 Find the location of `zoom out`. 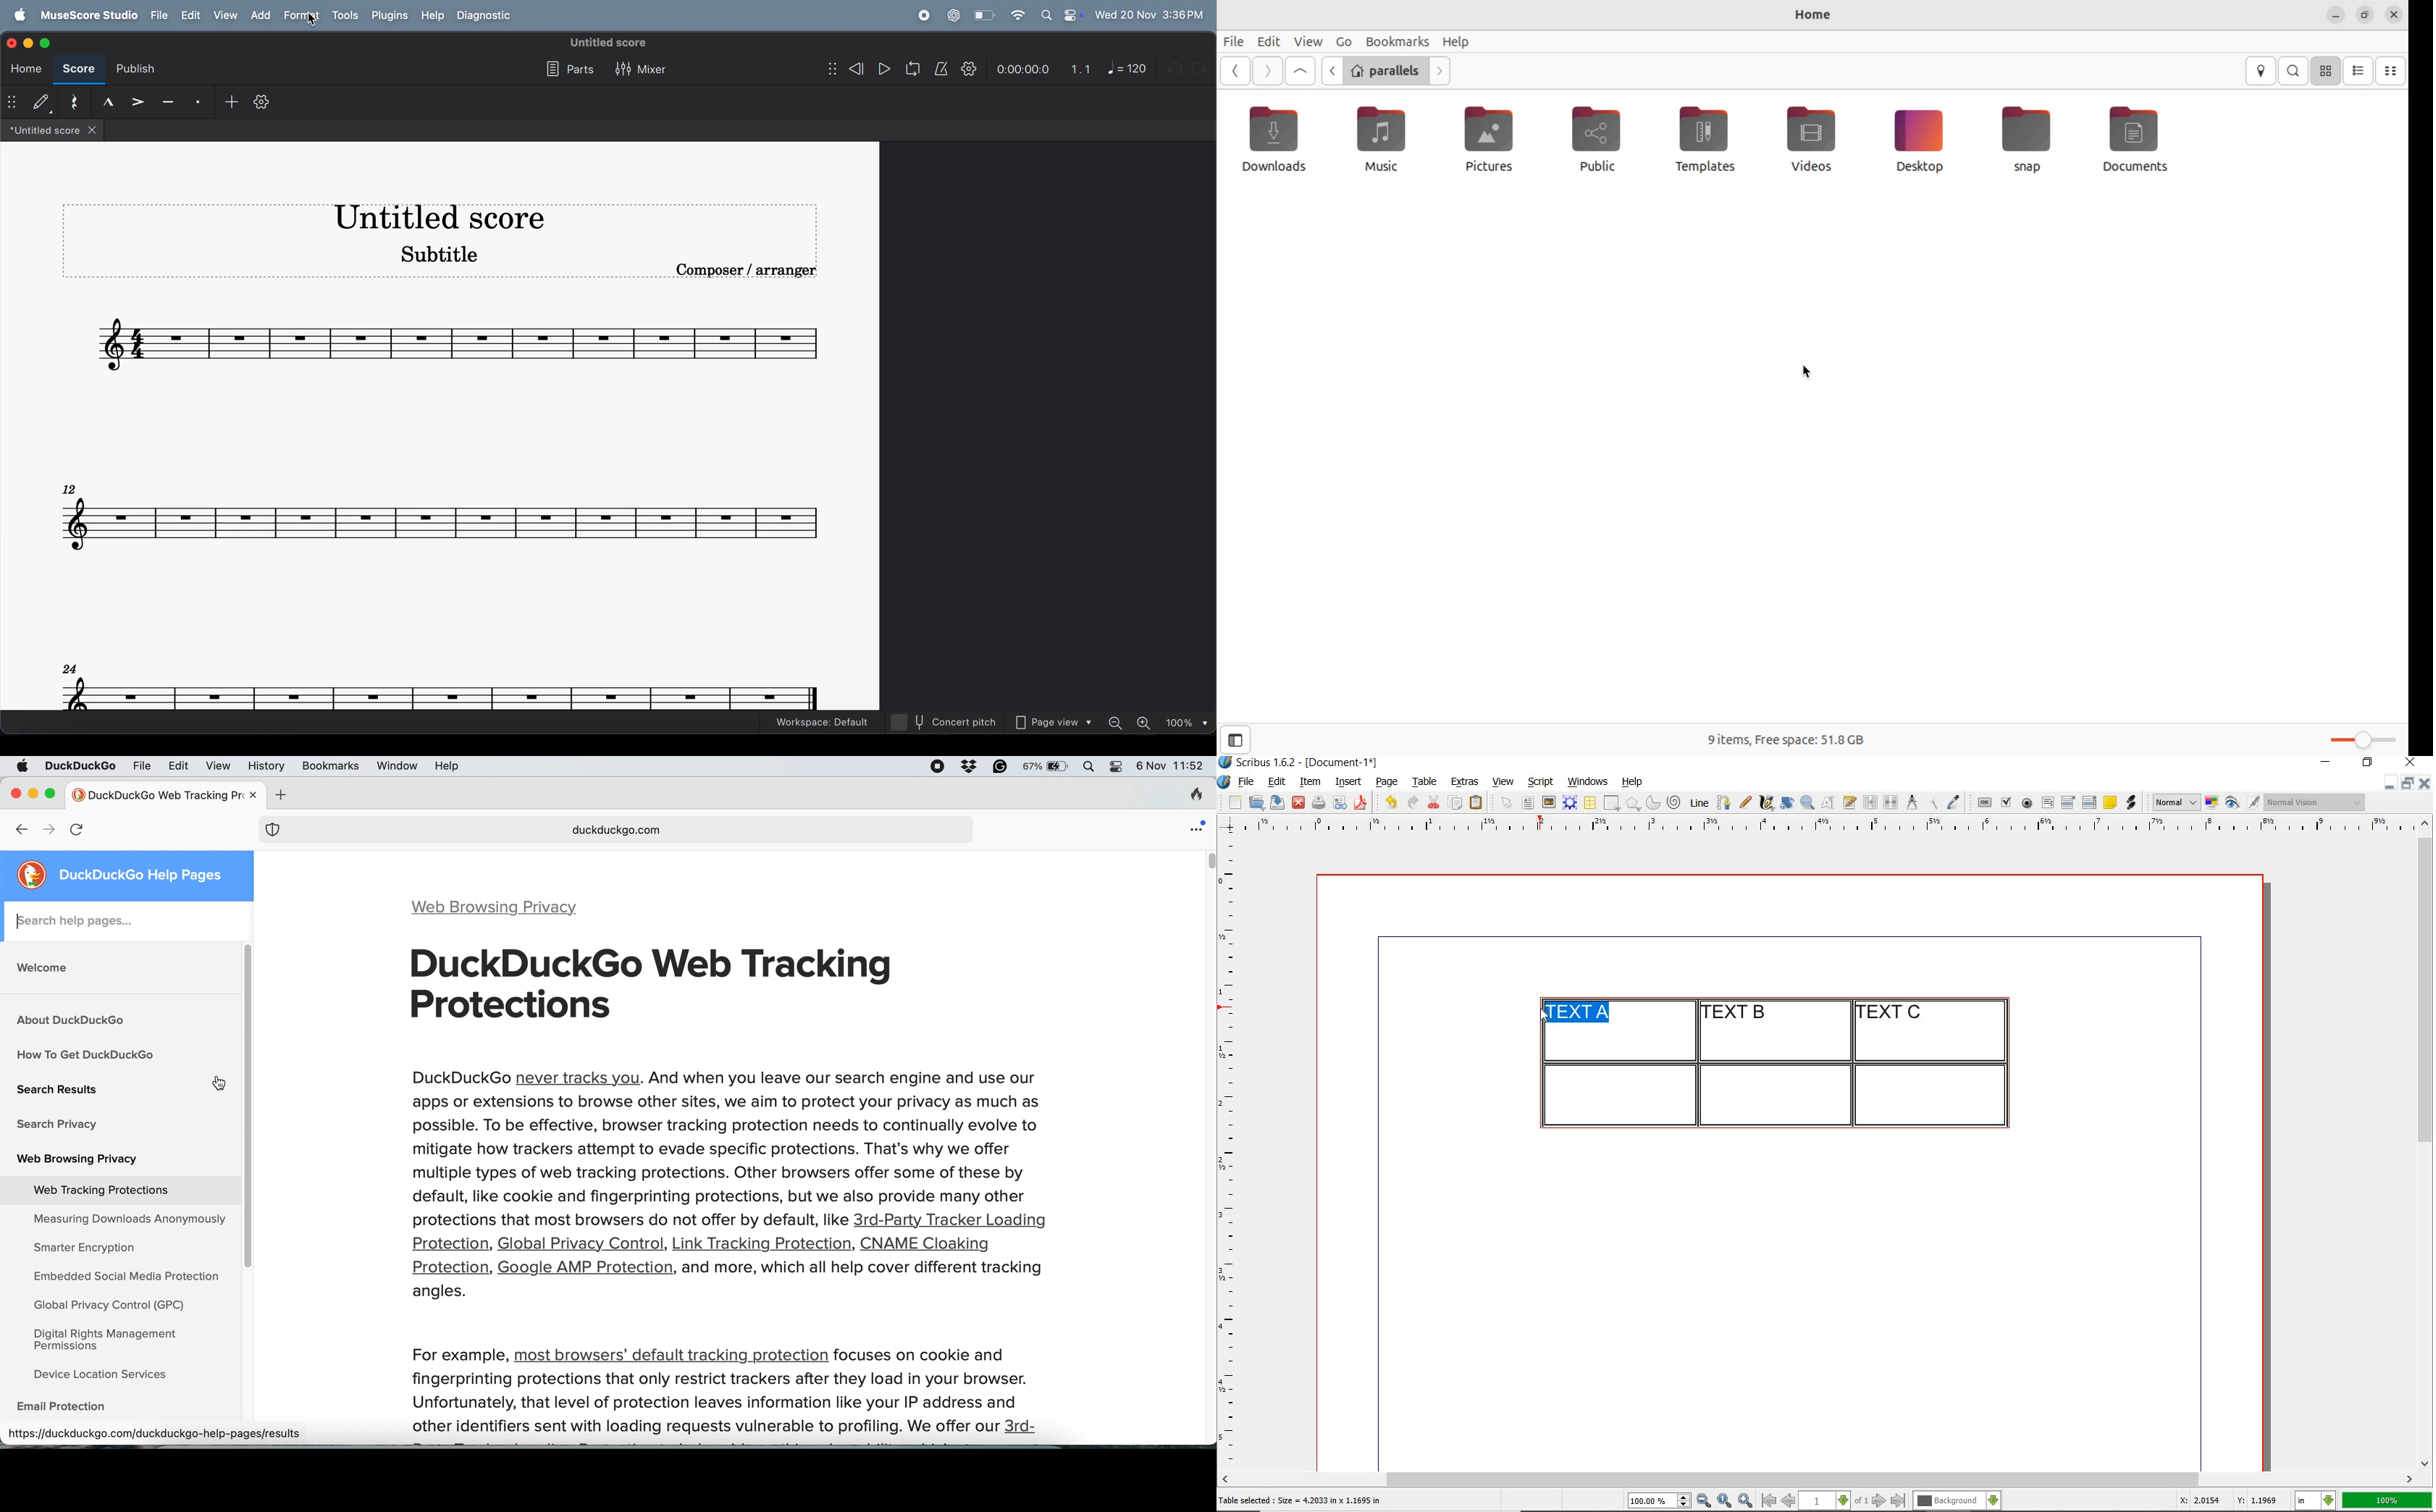

zoom out is located at coordinates (1118, 722).